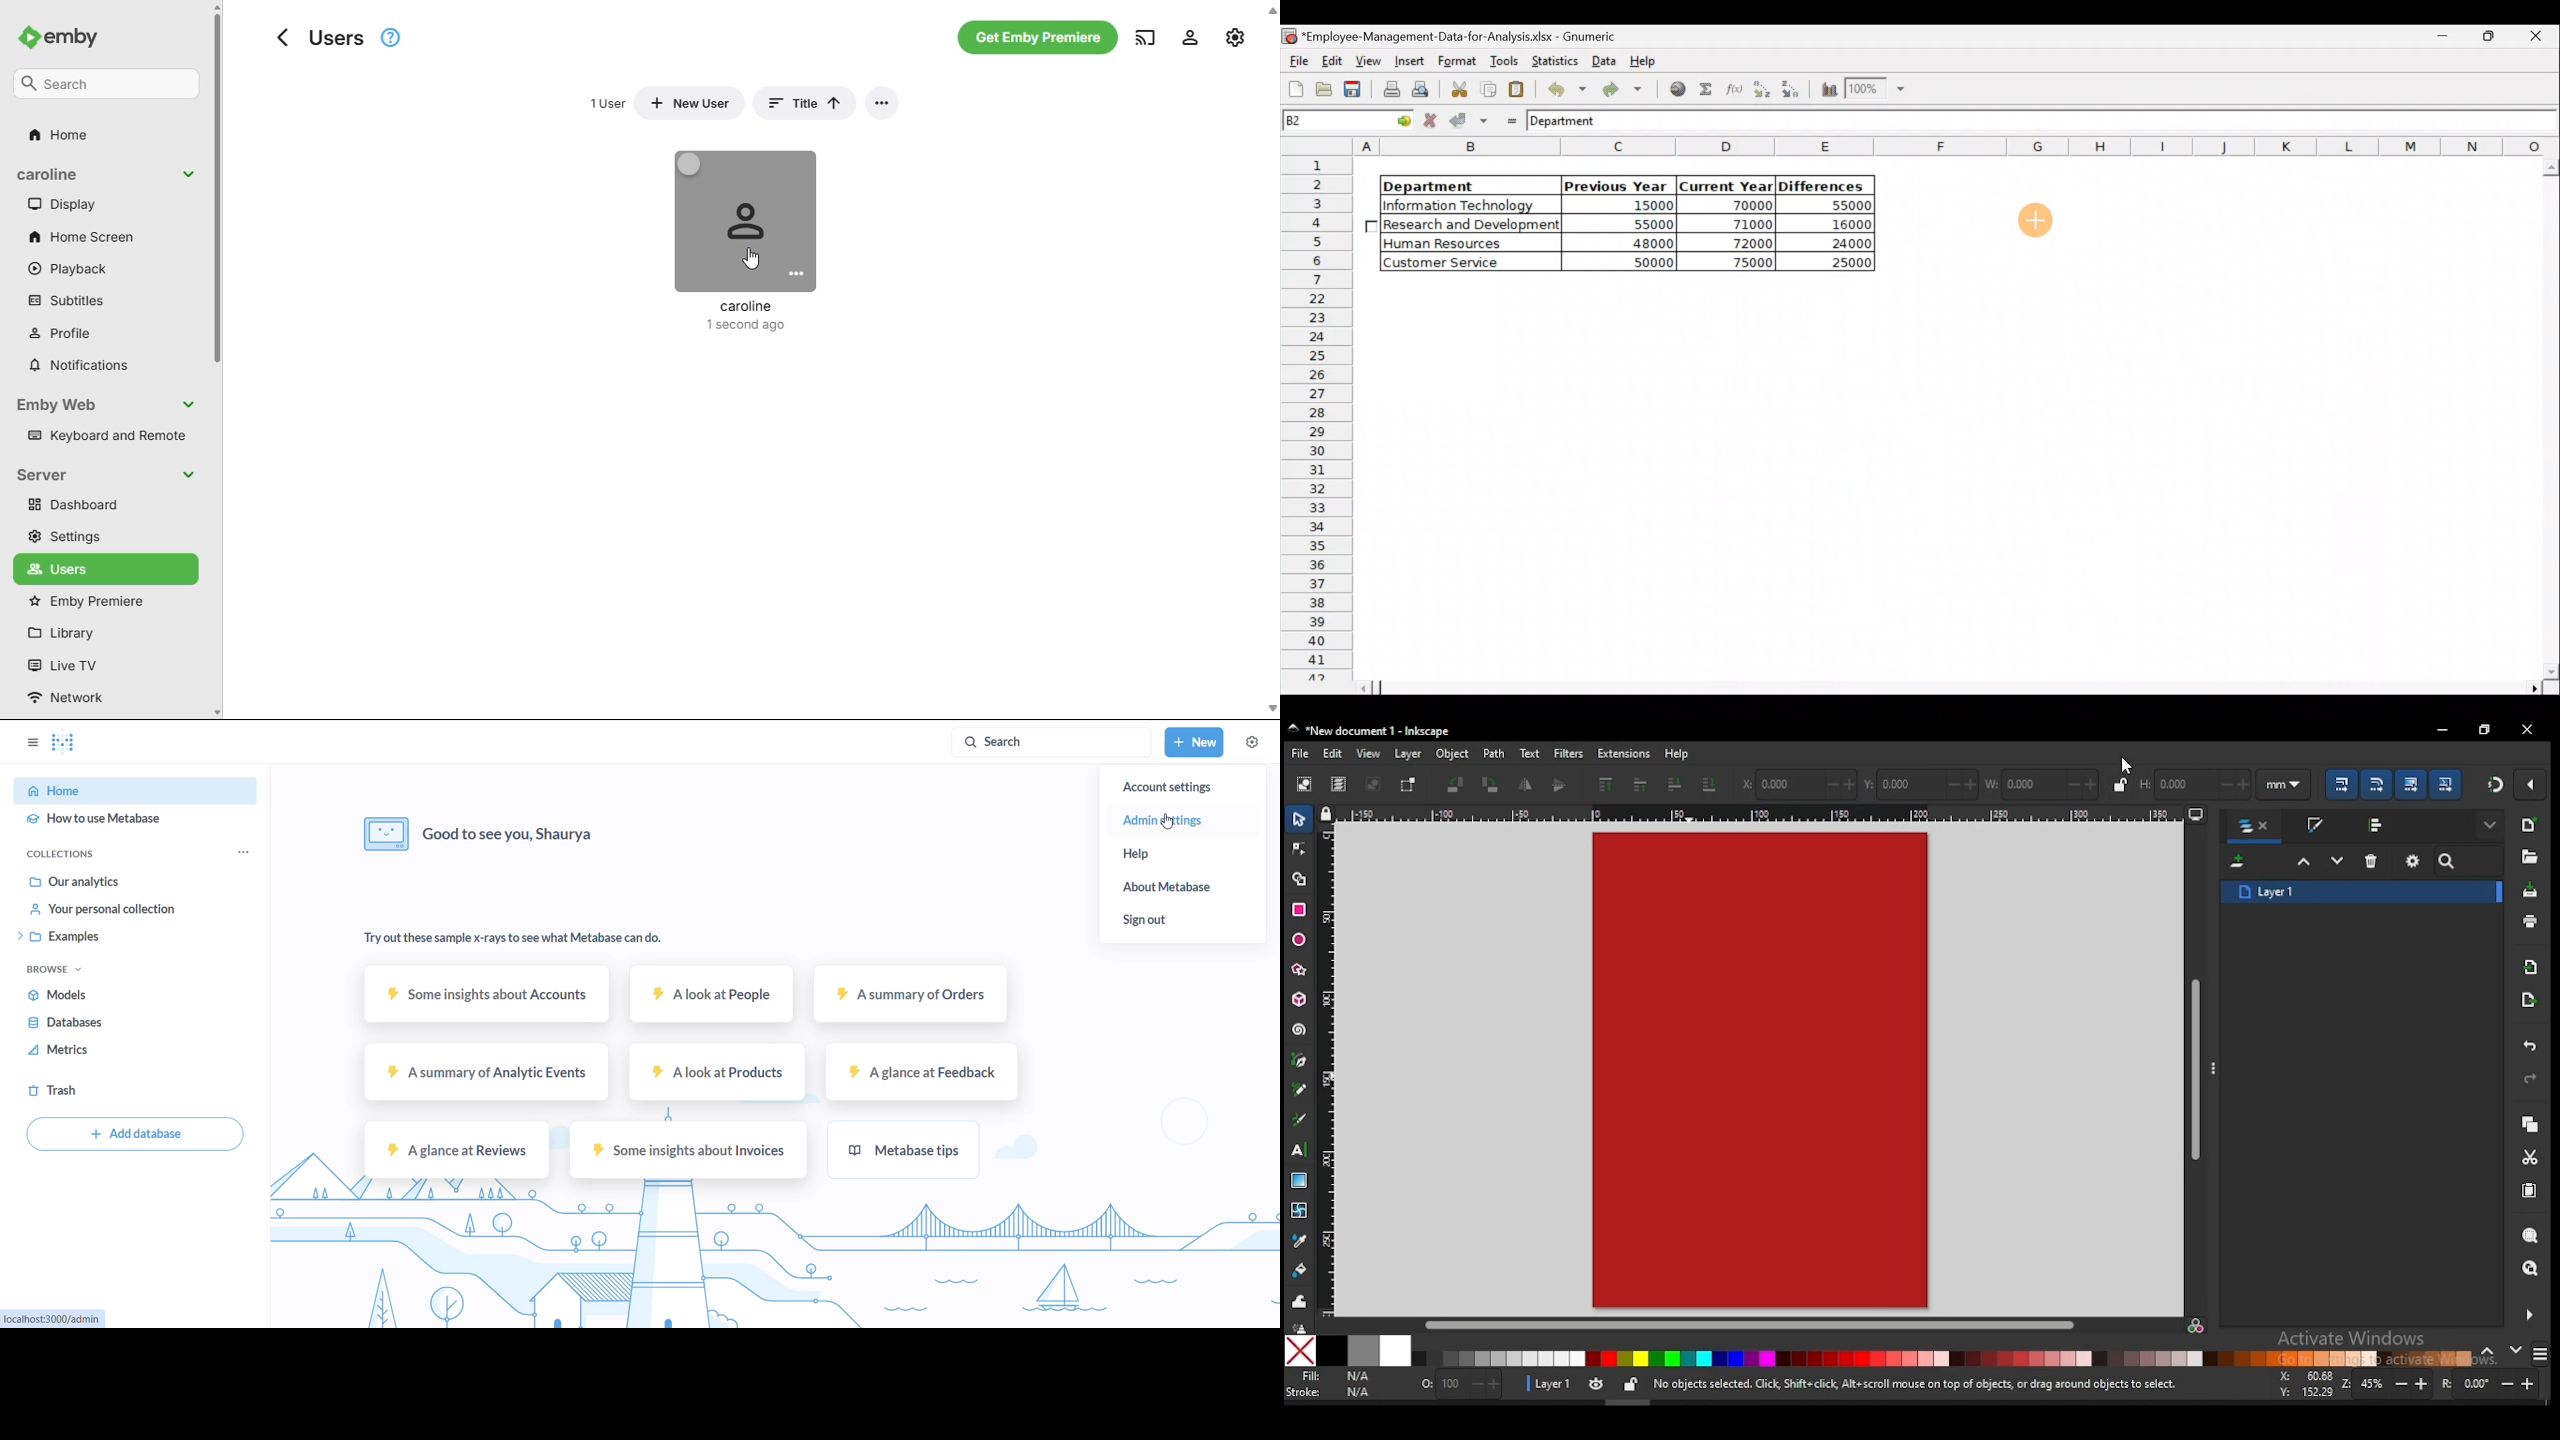 The image size is (2576, 1456). I want to click on mesh tool, so click(1301, 1211).